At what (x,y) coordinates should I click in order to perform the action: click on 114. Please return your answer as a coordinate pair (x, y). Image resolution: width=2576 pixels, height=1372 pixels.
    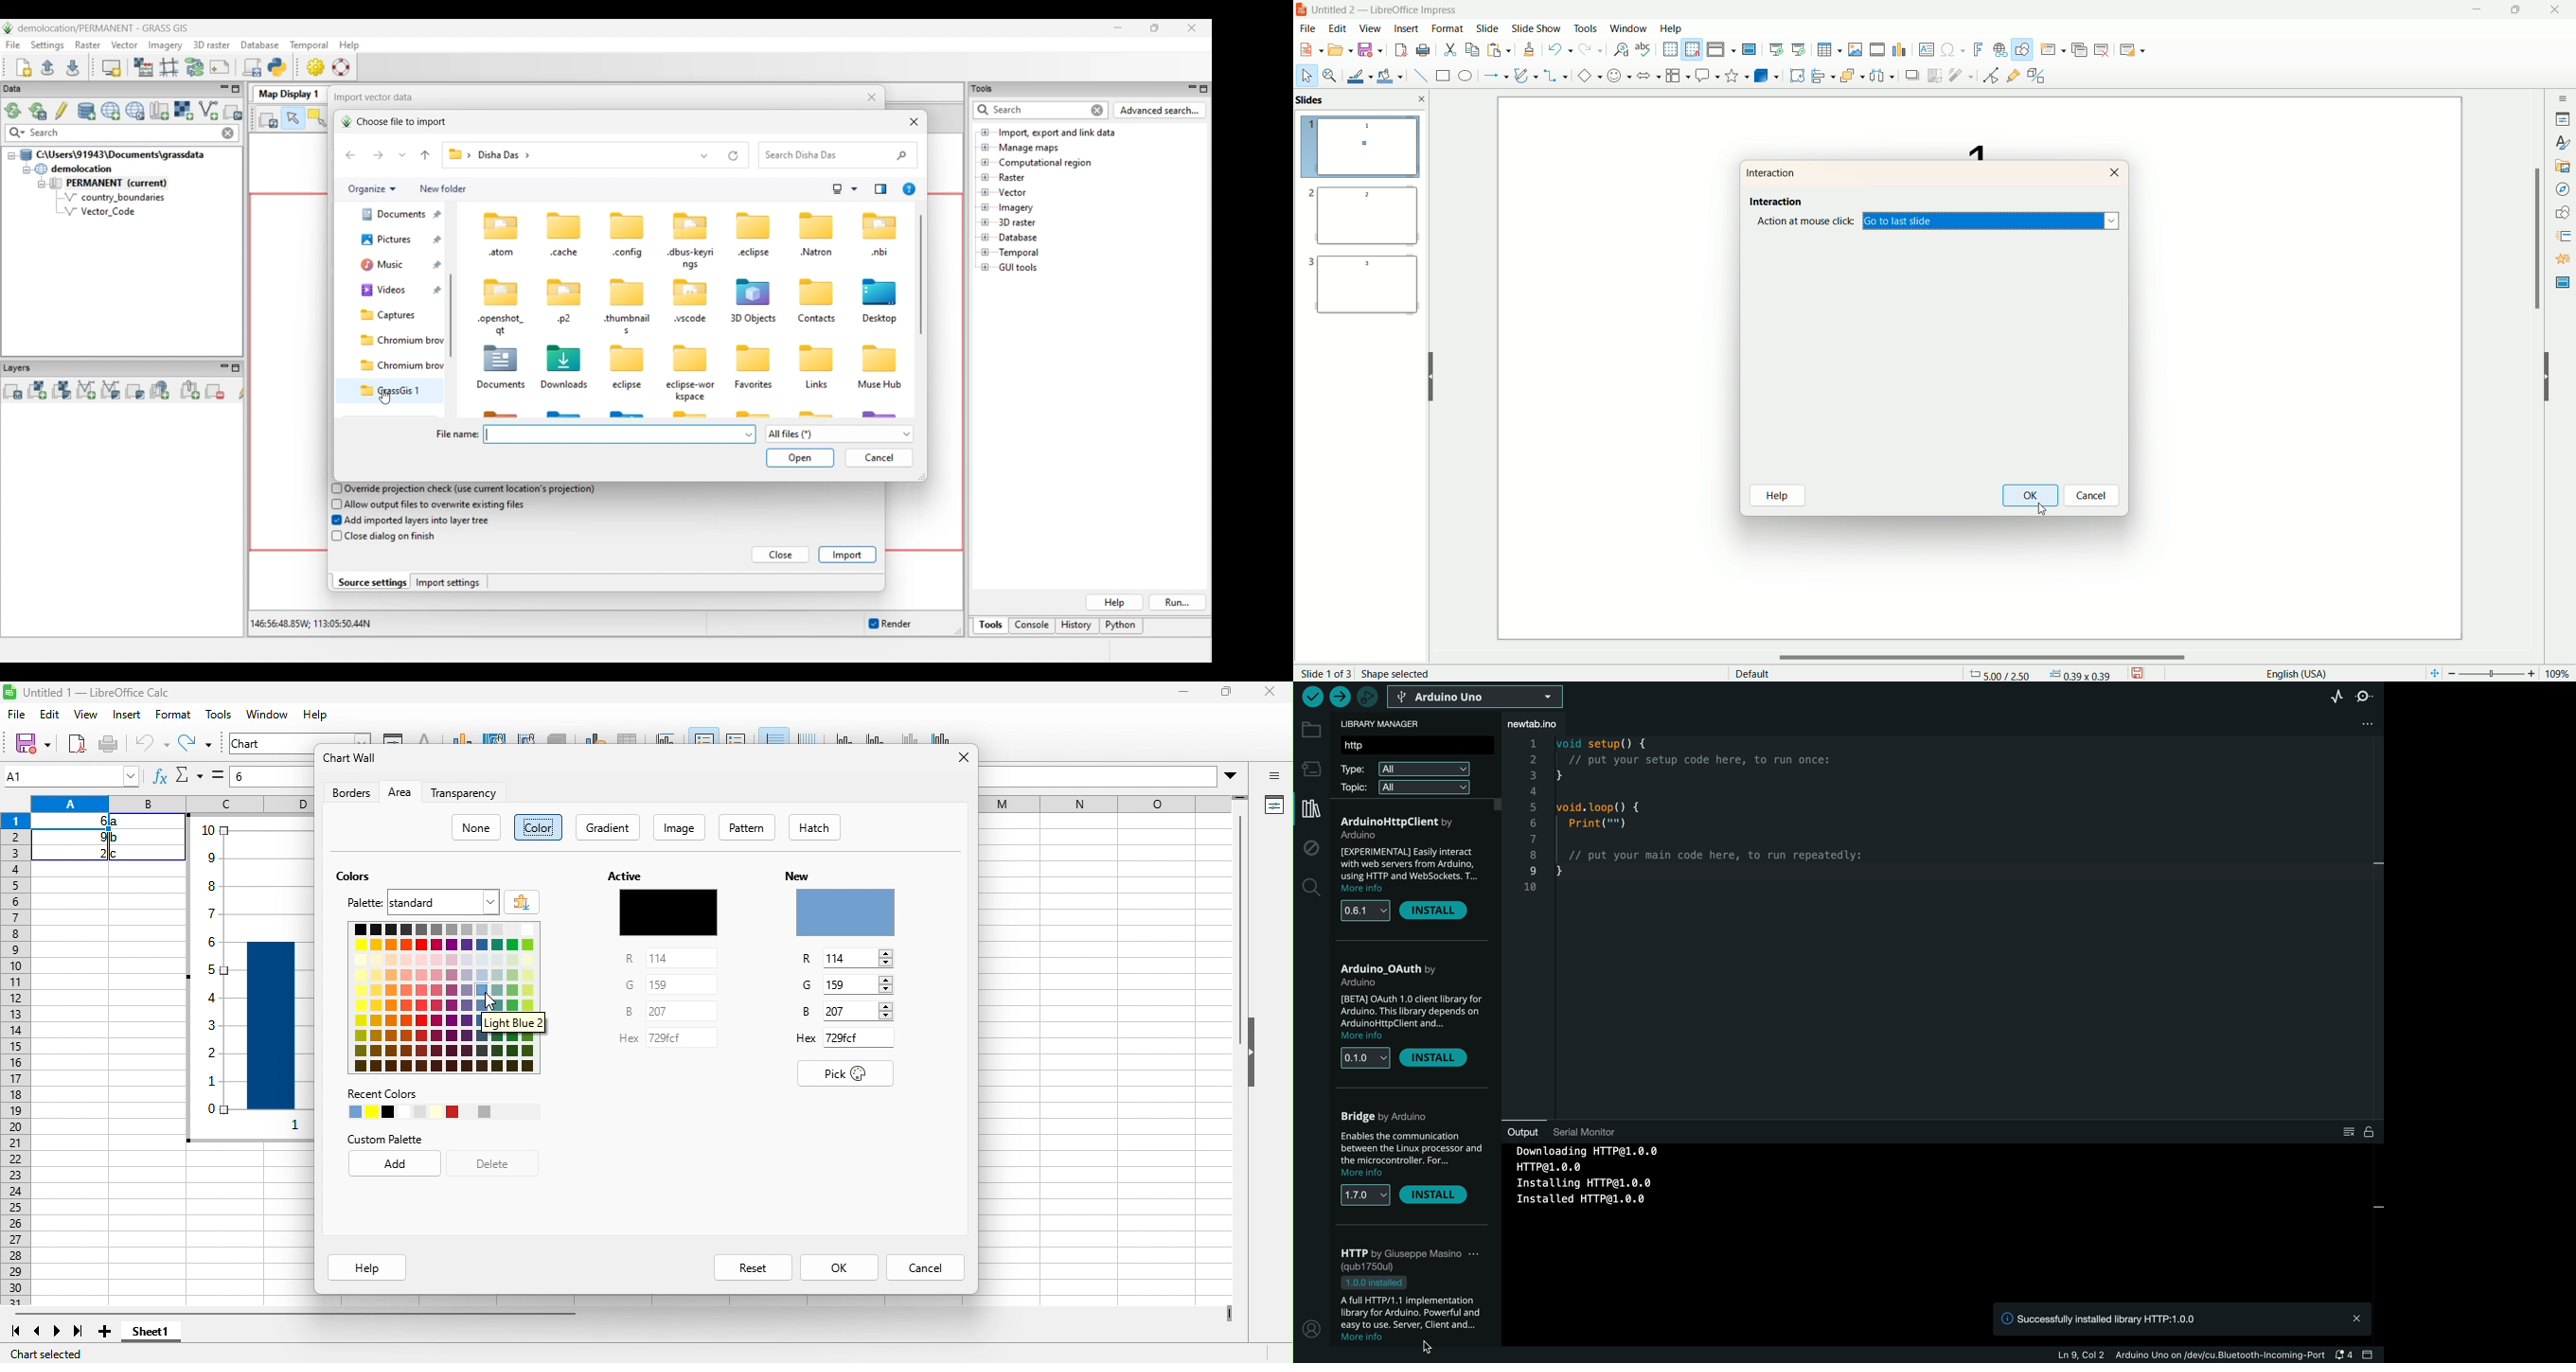
    Looking at the image, I should click on (859, 958).